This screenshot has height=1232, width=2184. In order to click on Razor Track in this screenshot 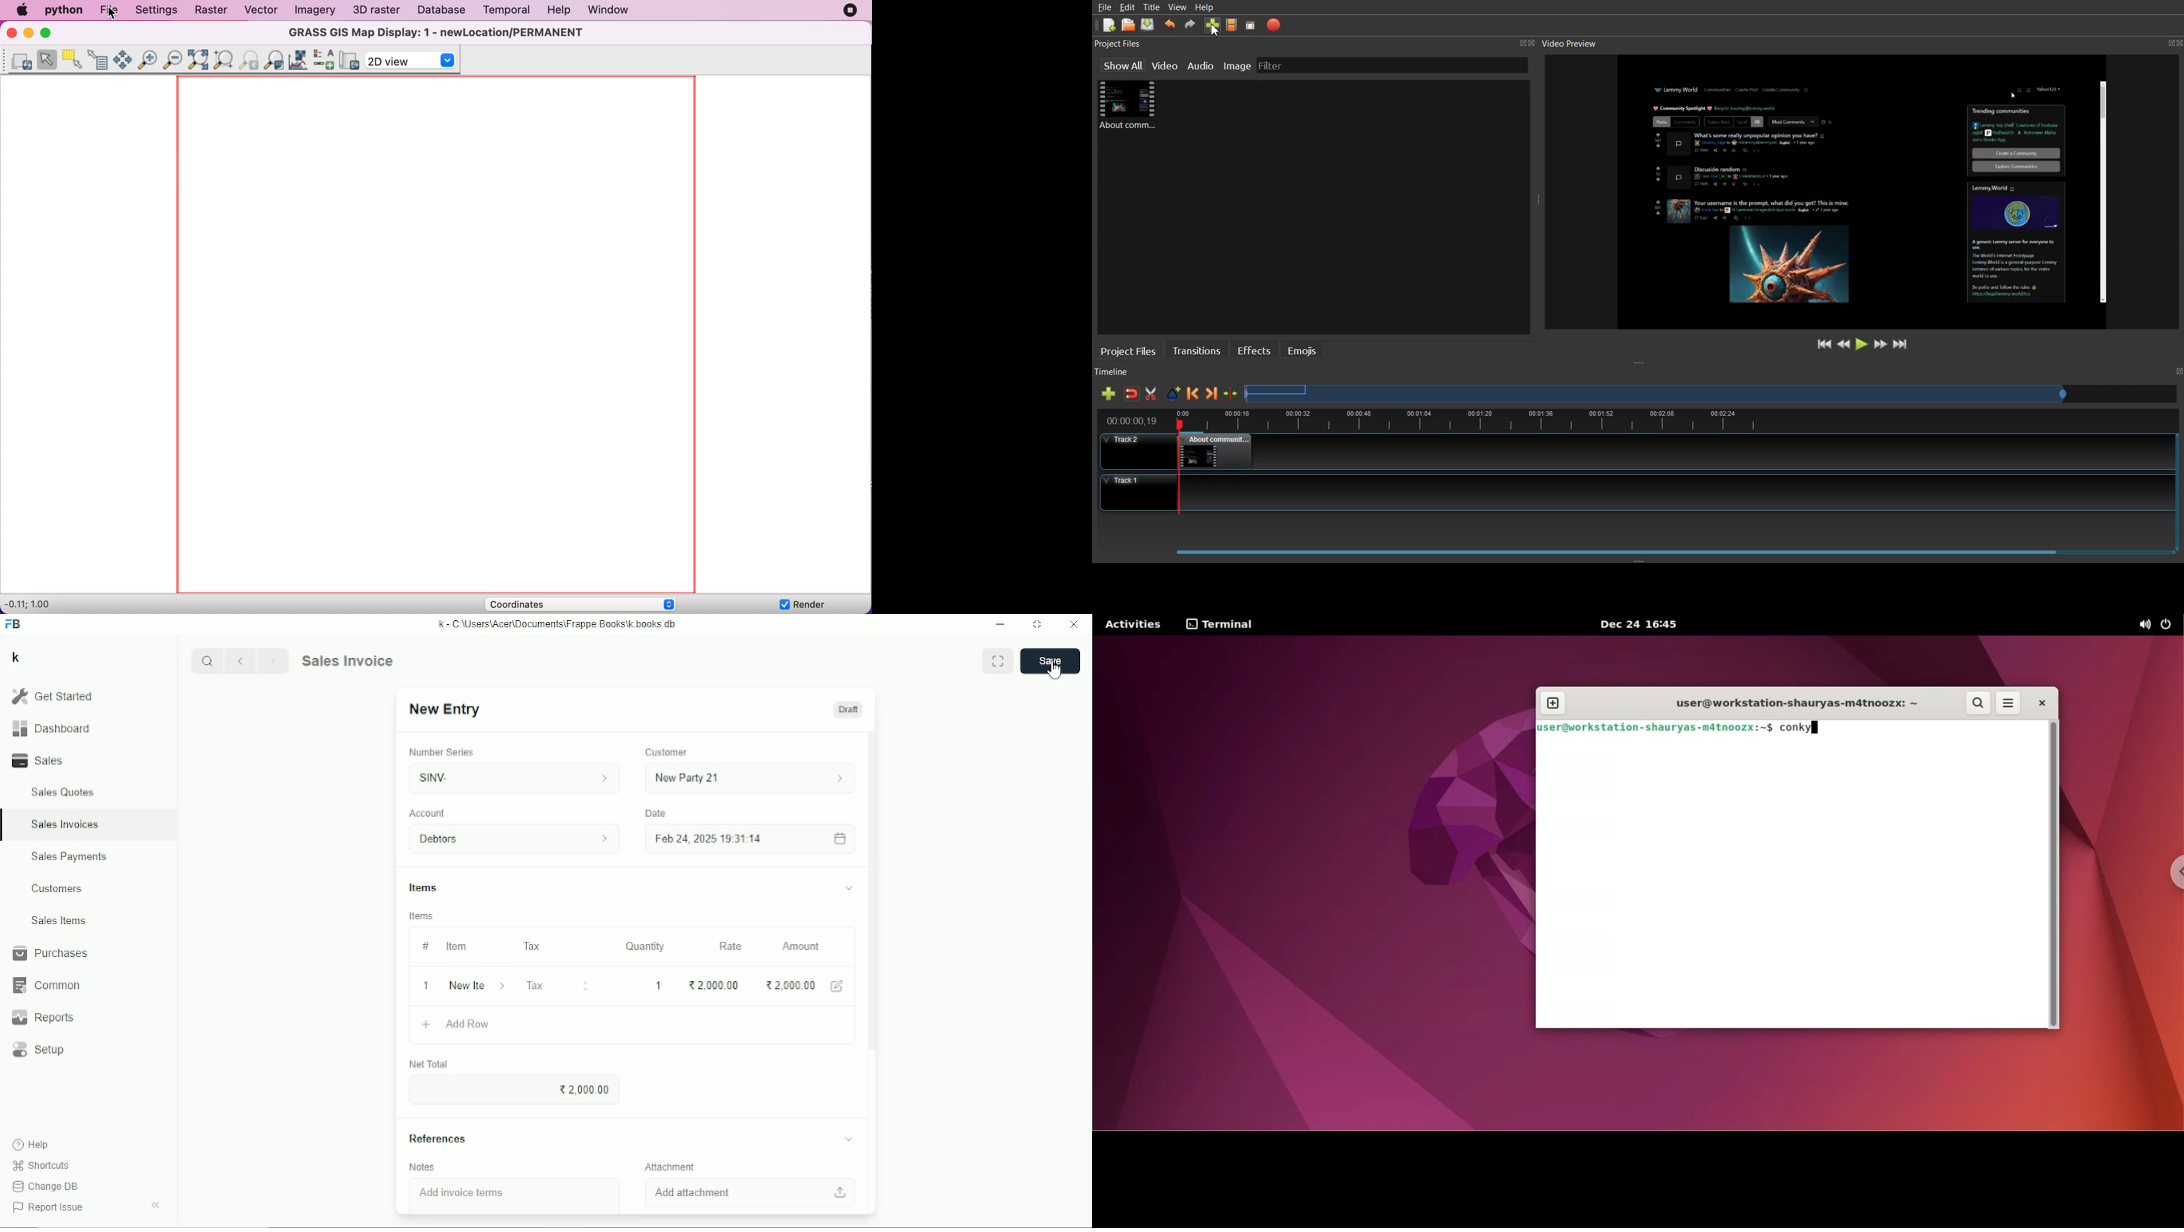, I will do `click(1152, 394)`.